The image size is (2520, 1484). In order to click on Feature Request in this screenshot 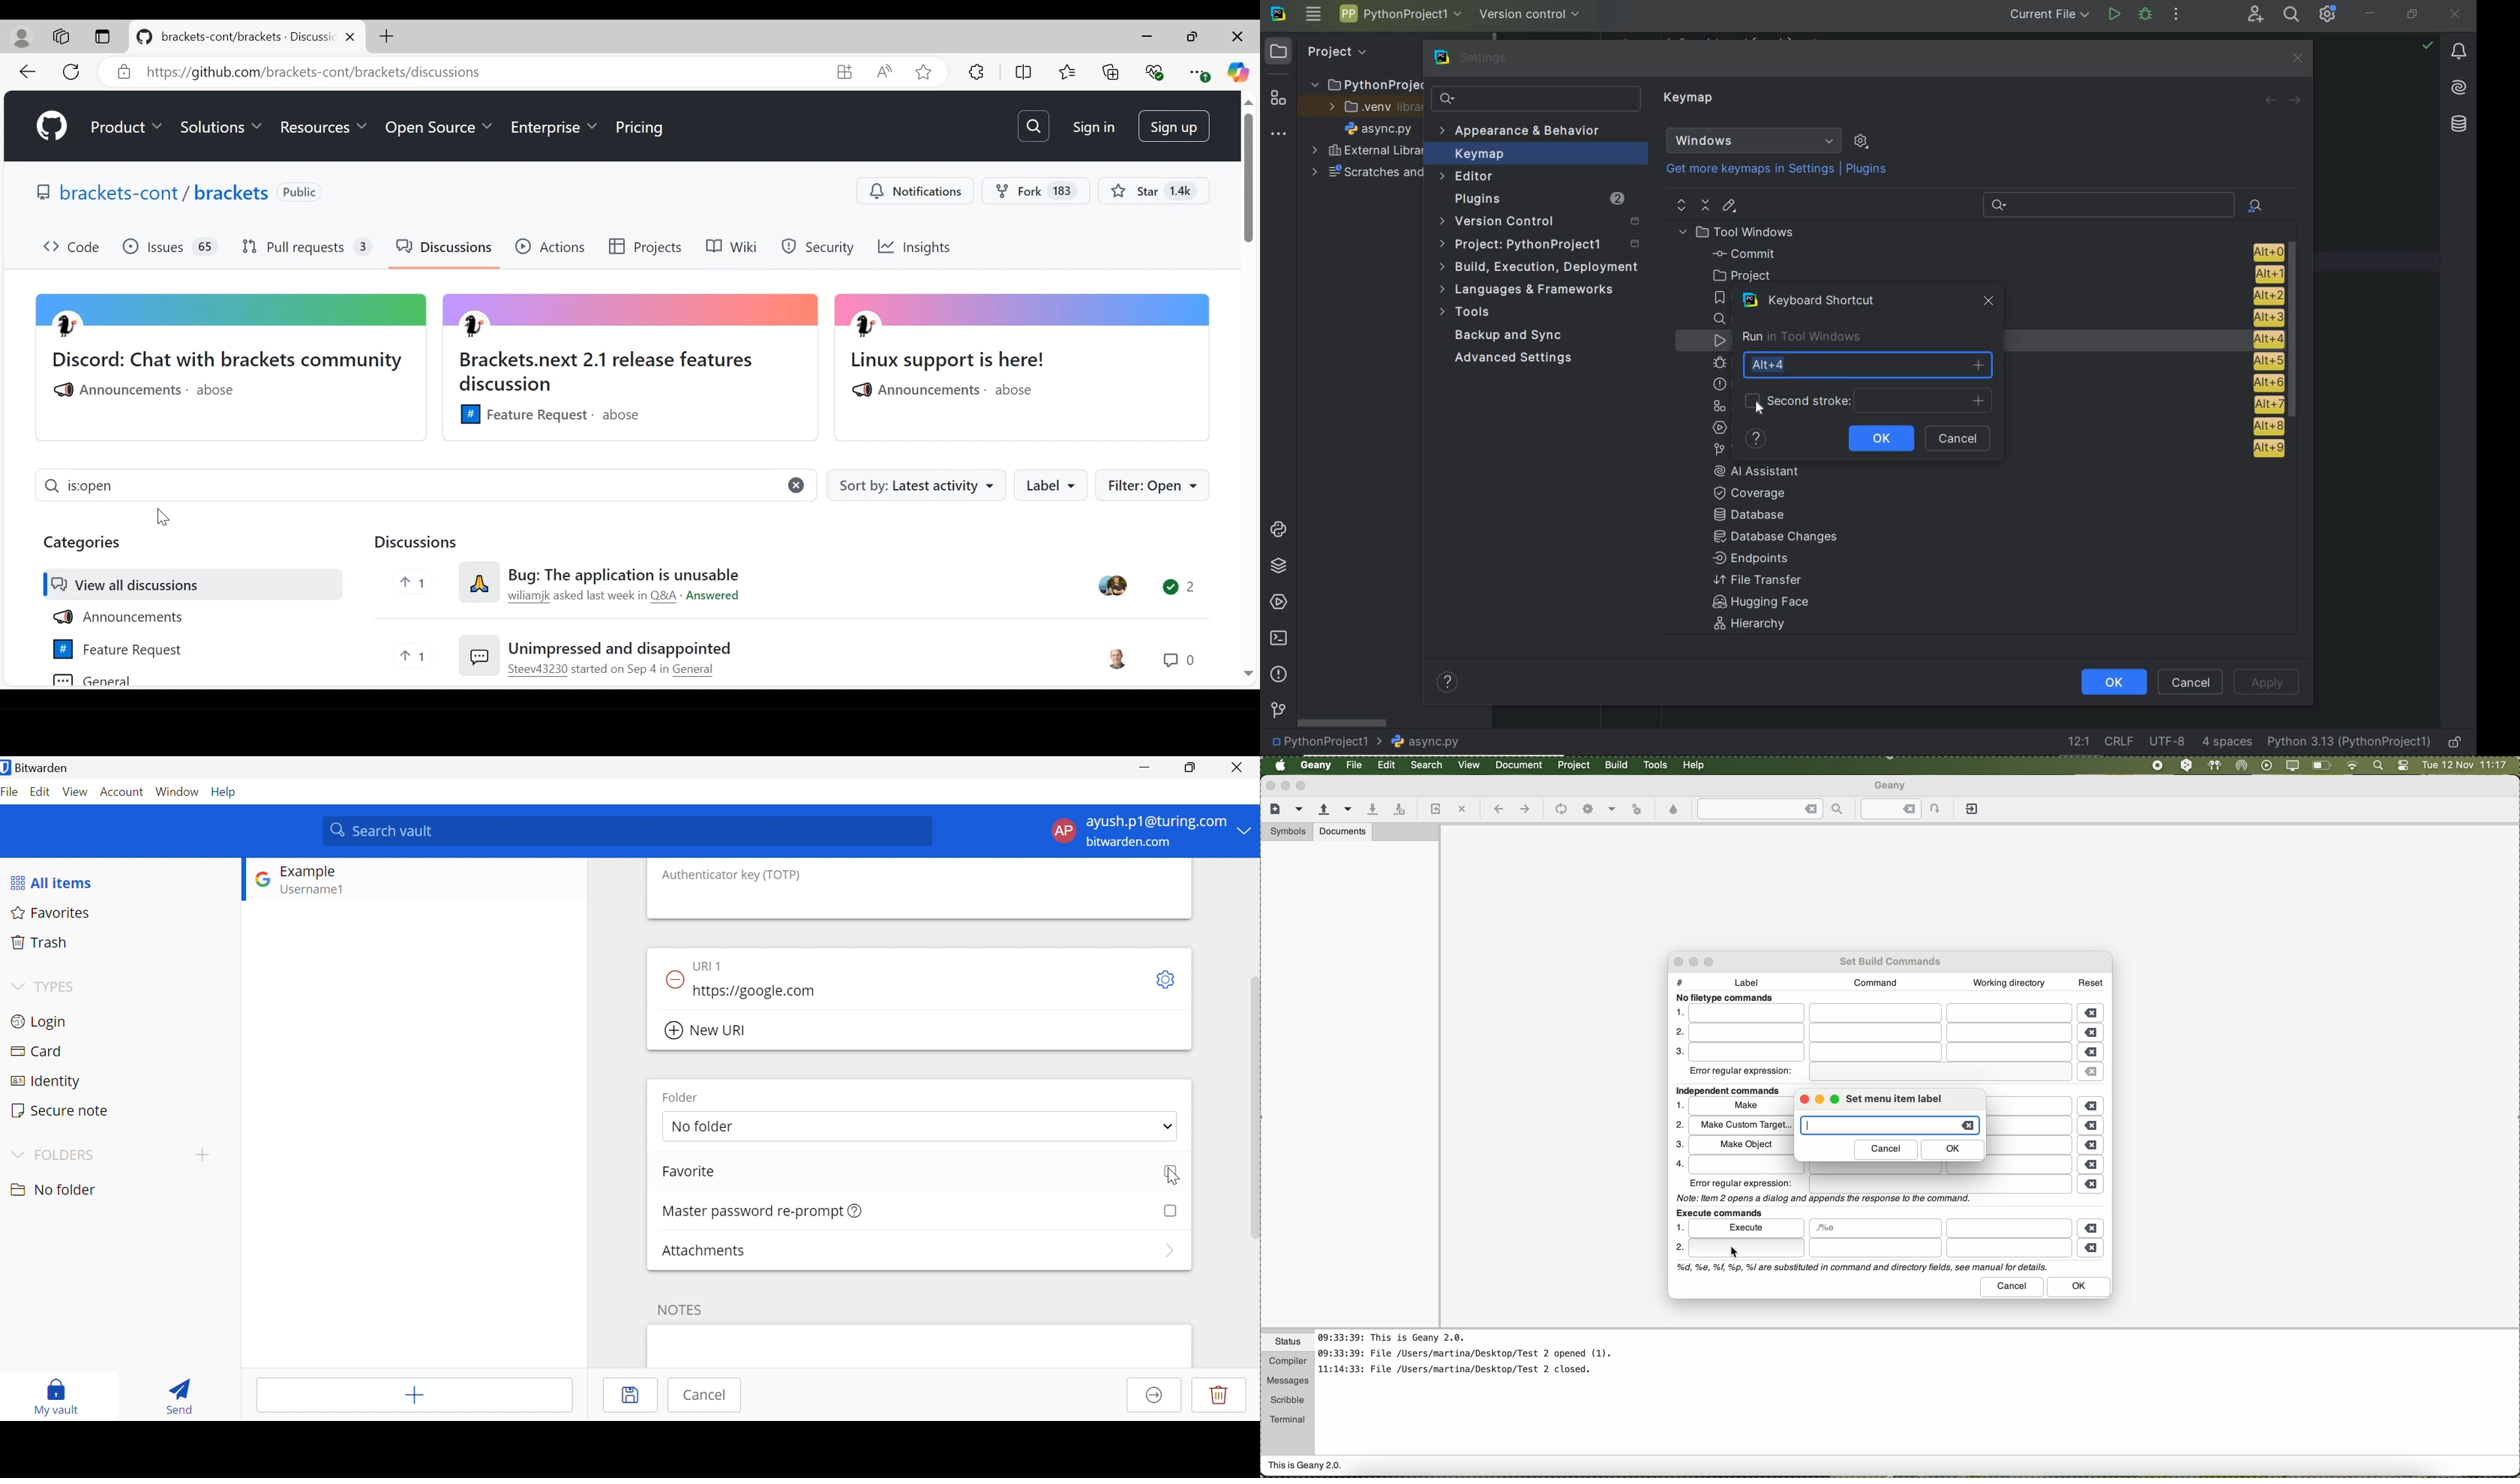, I will do `click(188, 649)`.